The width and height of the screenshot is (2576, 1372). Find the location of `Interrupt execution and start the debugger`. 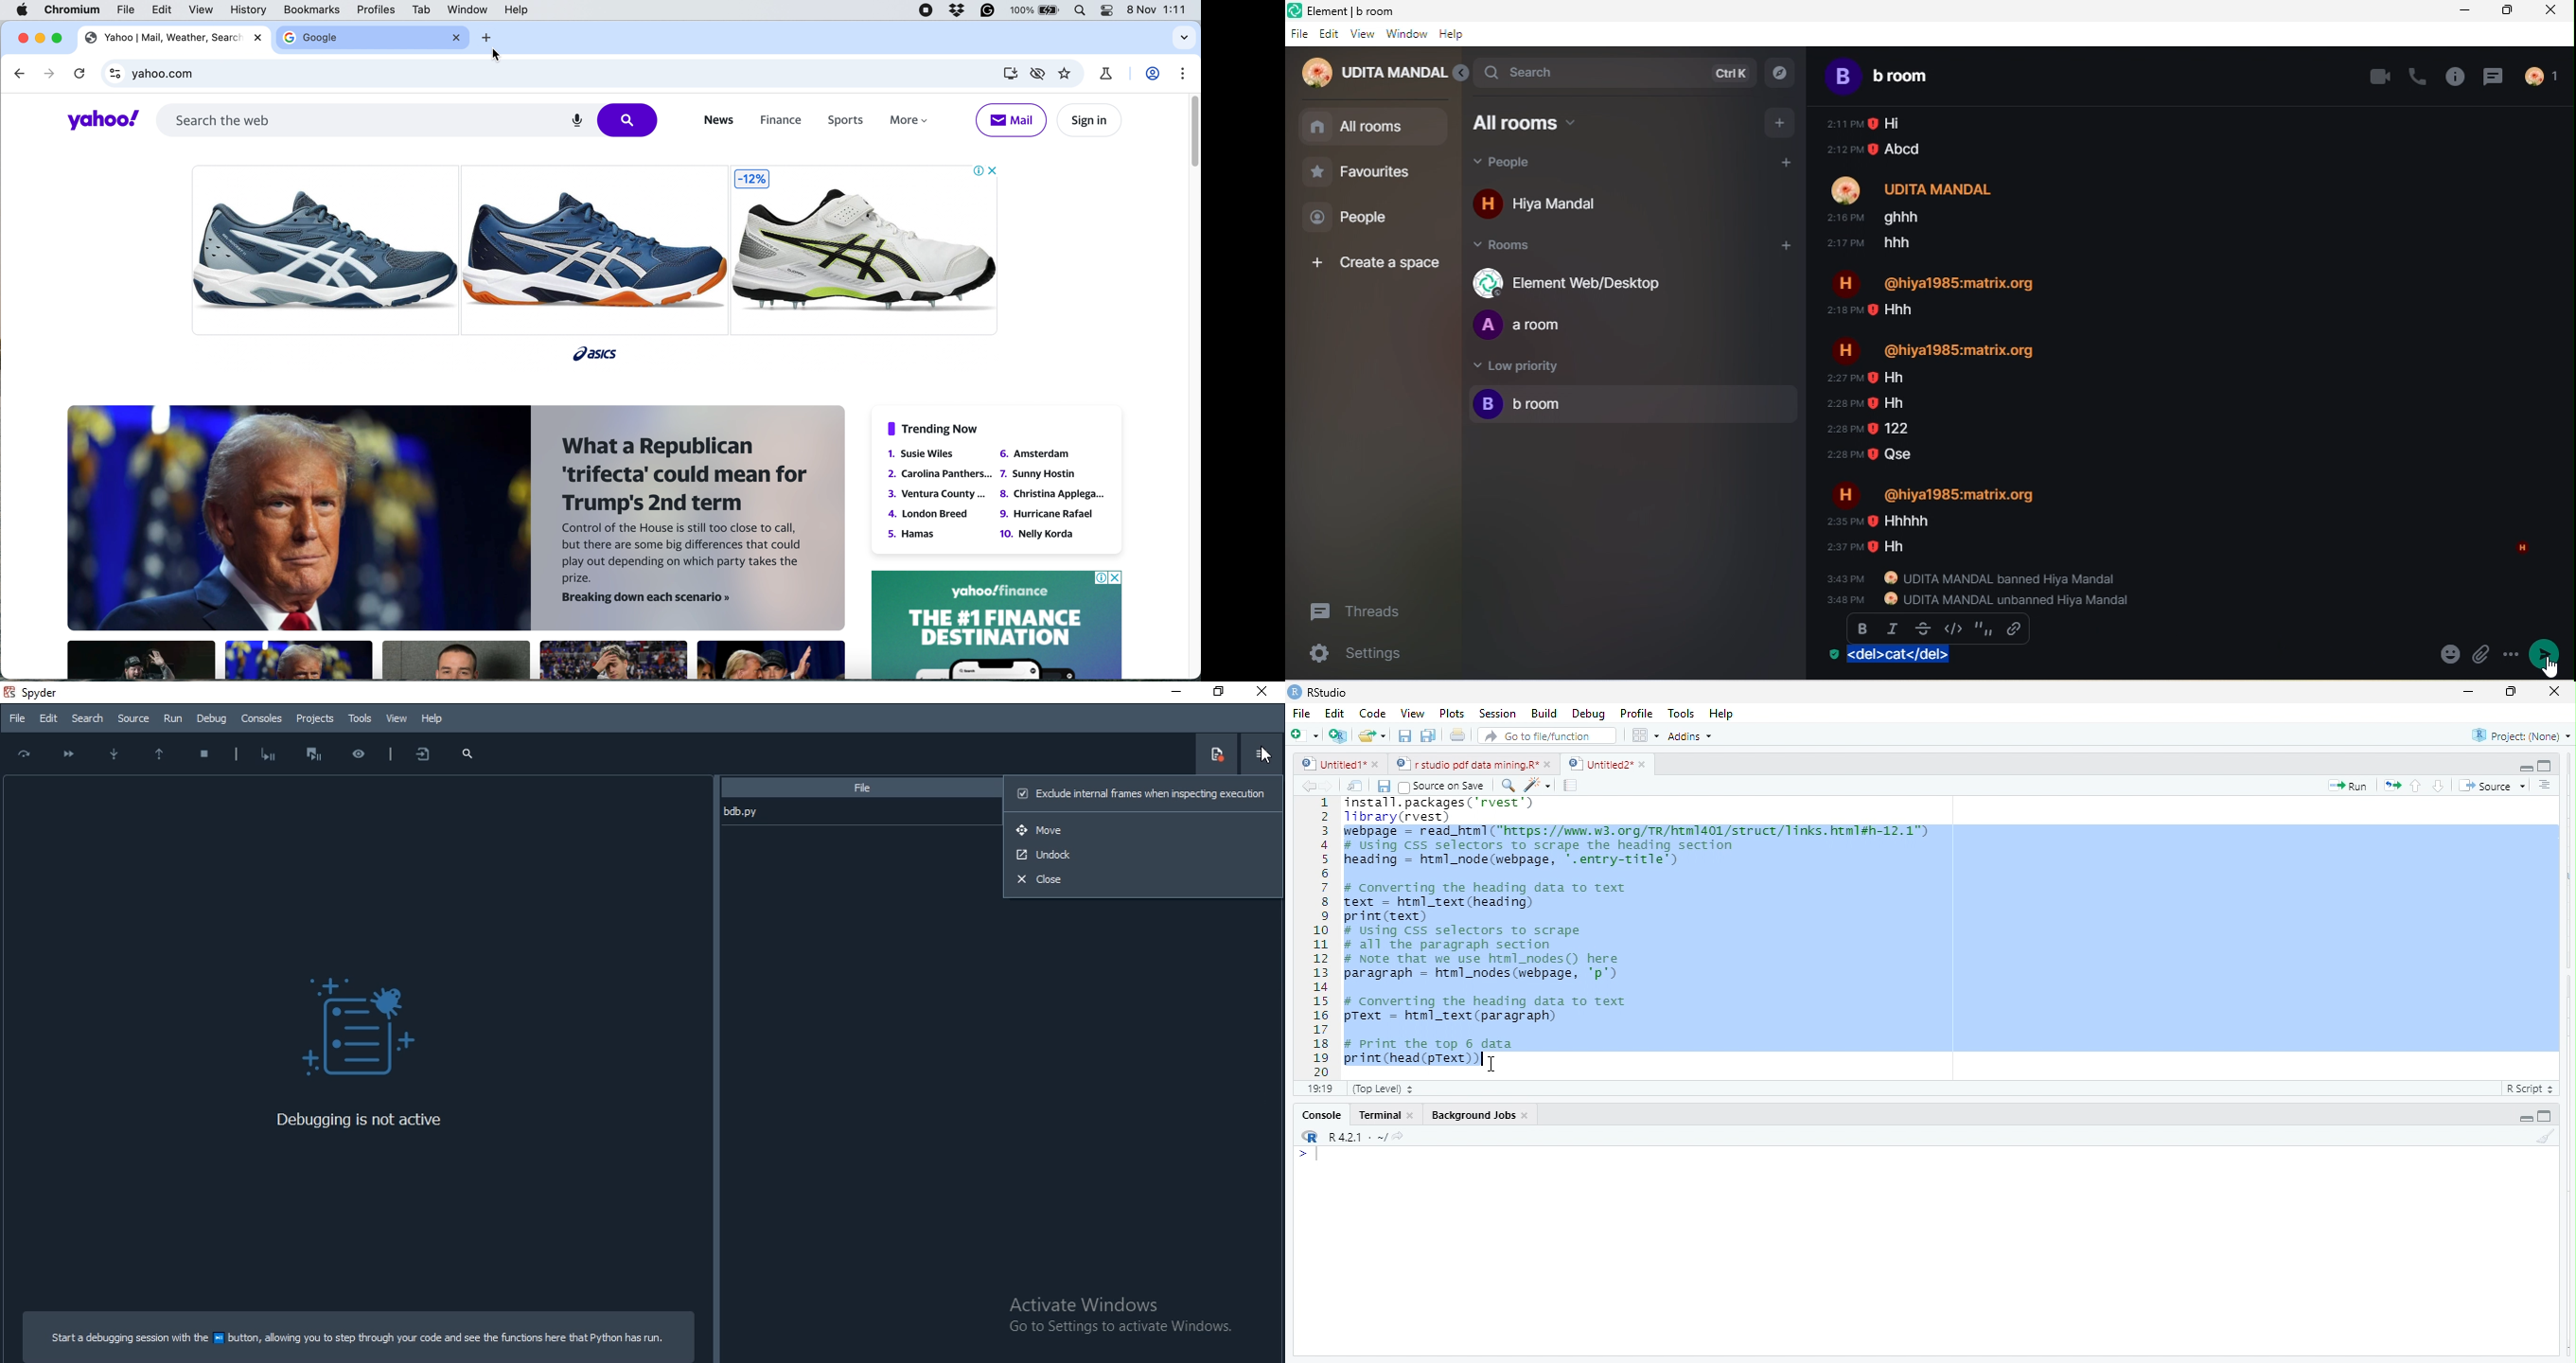

Interrupt execution and start the debugger is located at coordinates (313, 755).